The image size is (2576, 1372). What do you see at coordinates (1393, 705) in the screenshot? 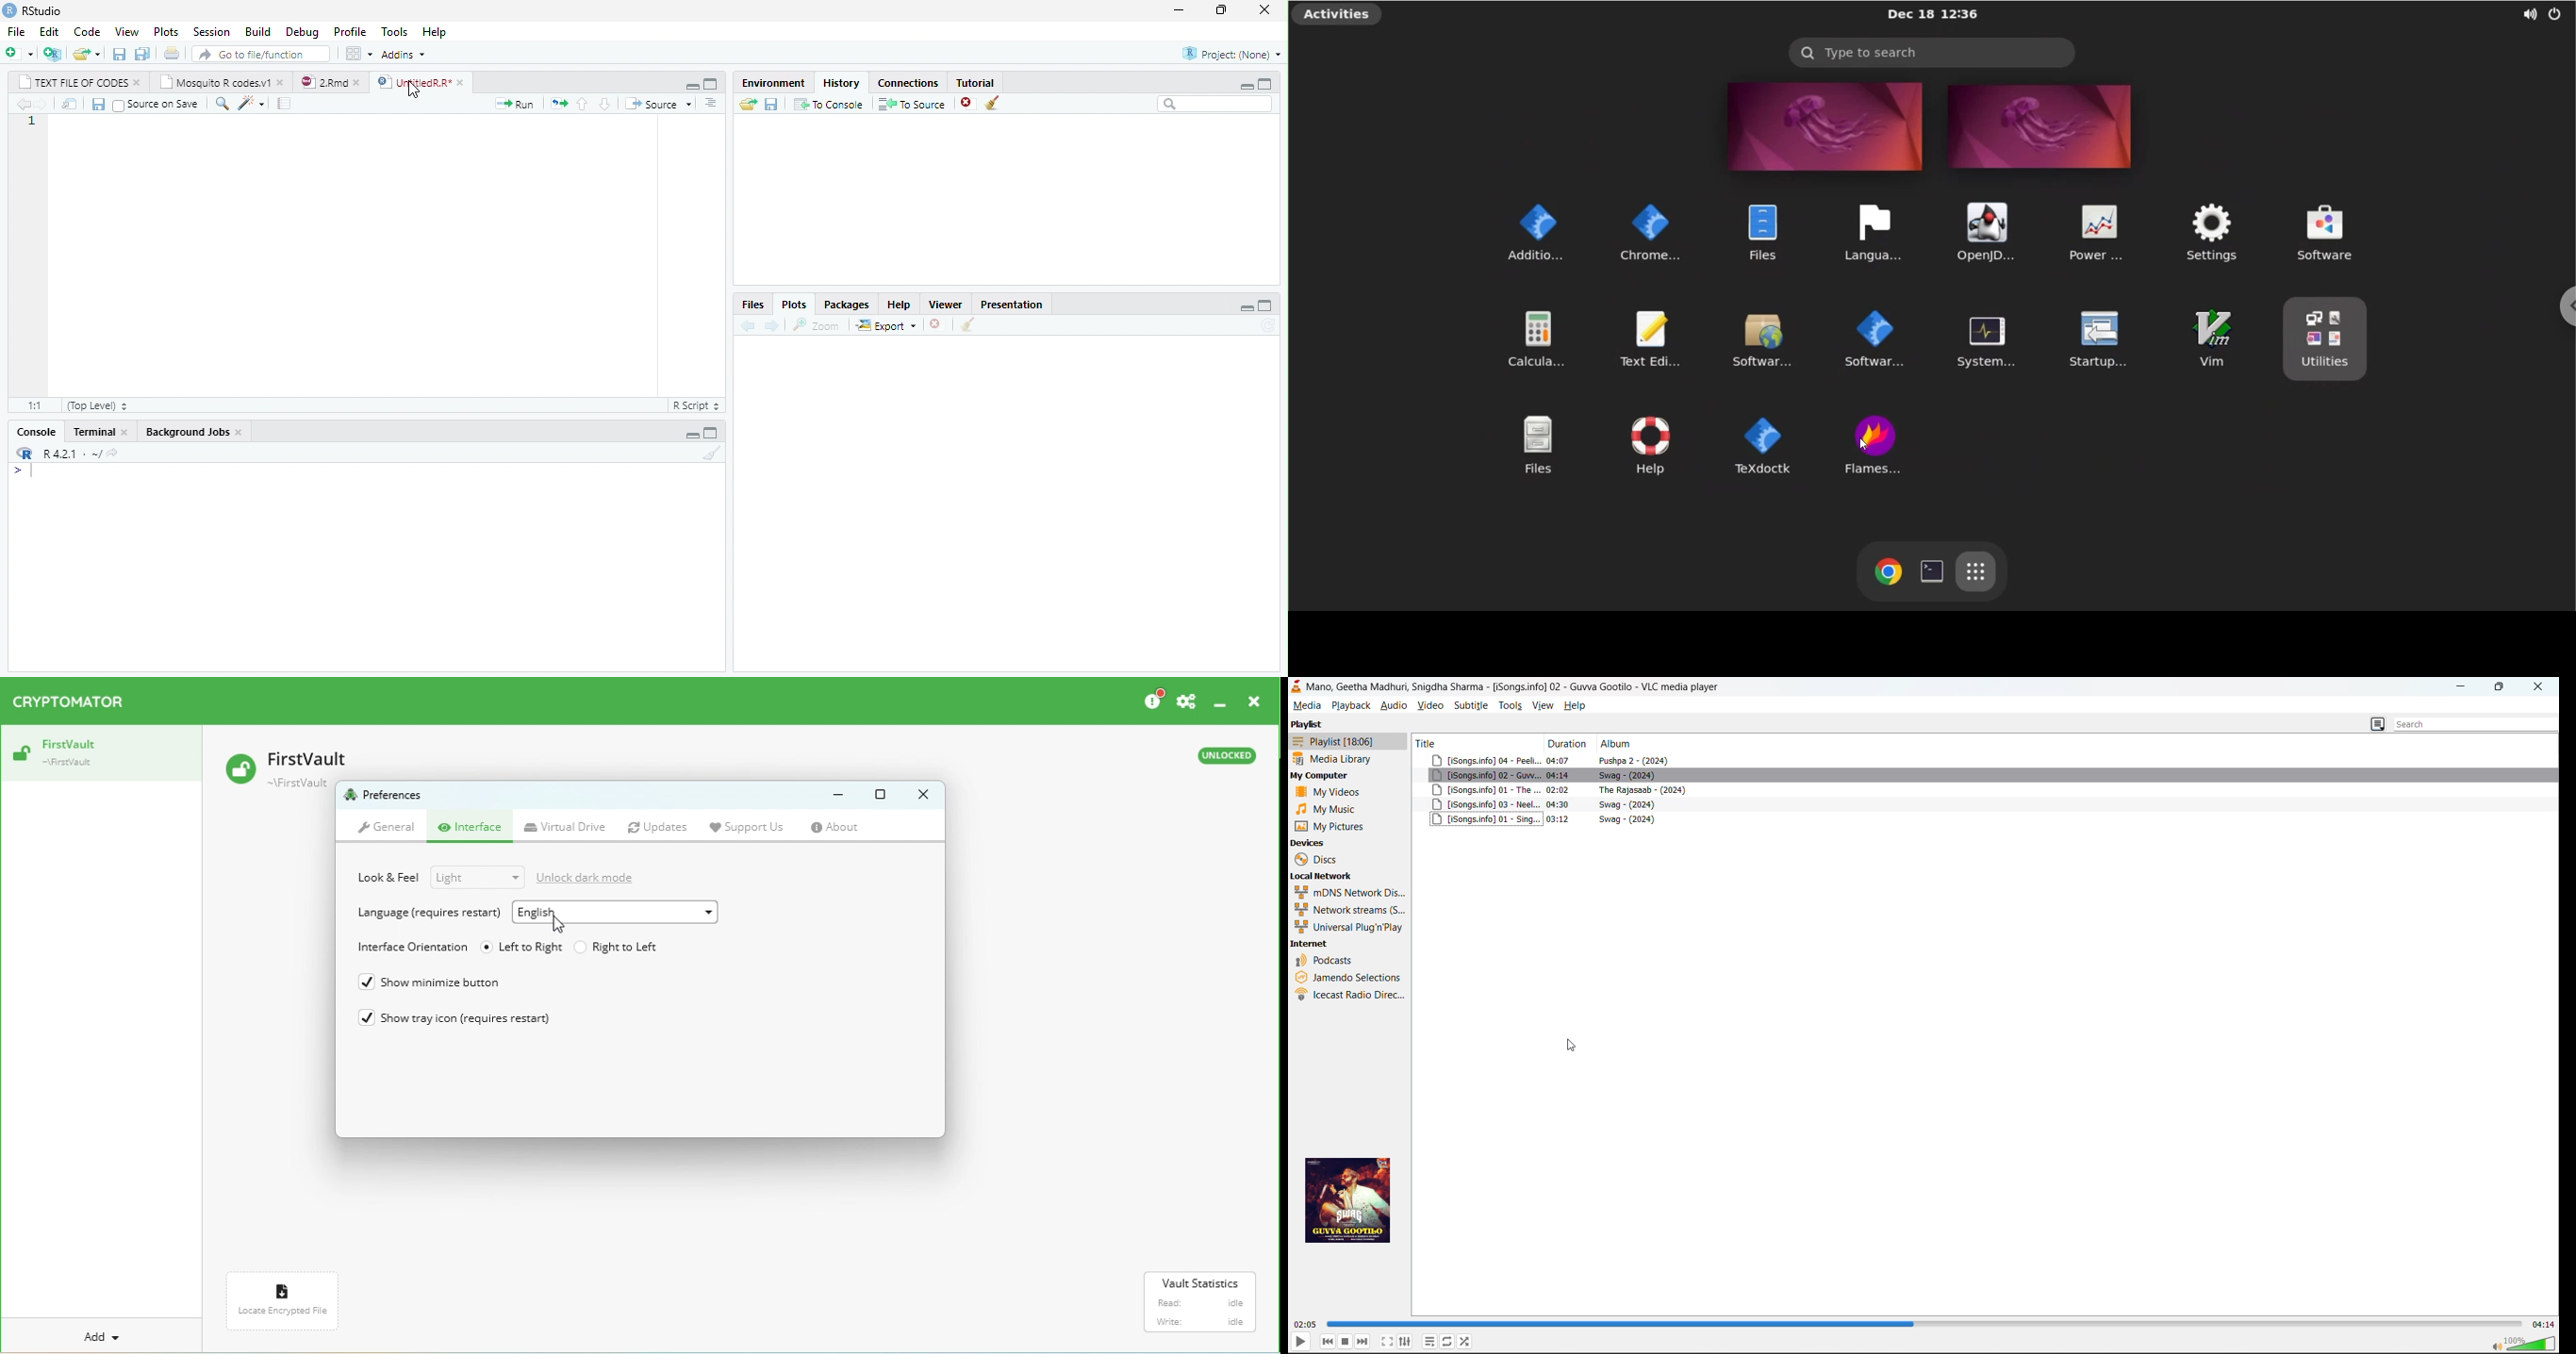
I see `audio` at bounding box center [1393, 705].